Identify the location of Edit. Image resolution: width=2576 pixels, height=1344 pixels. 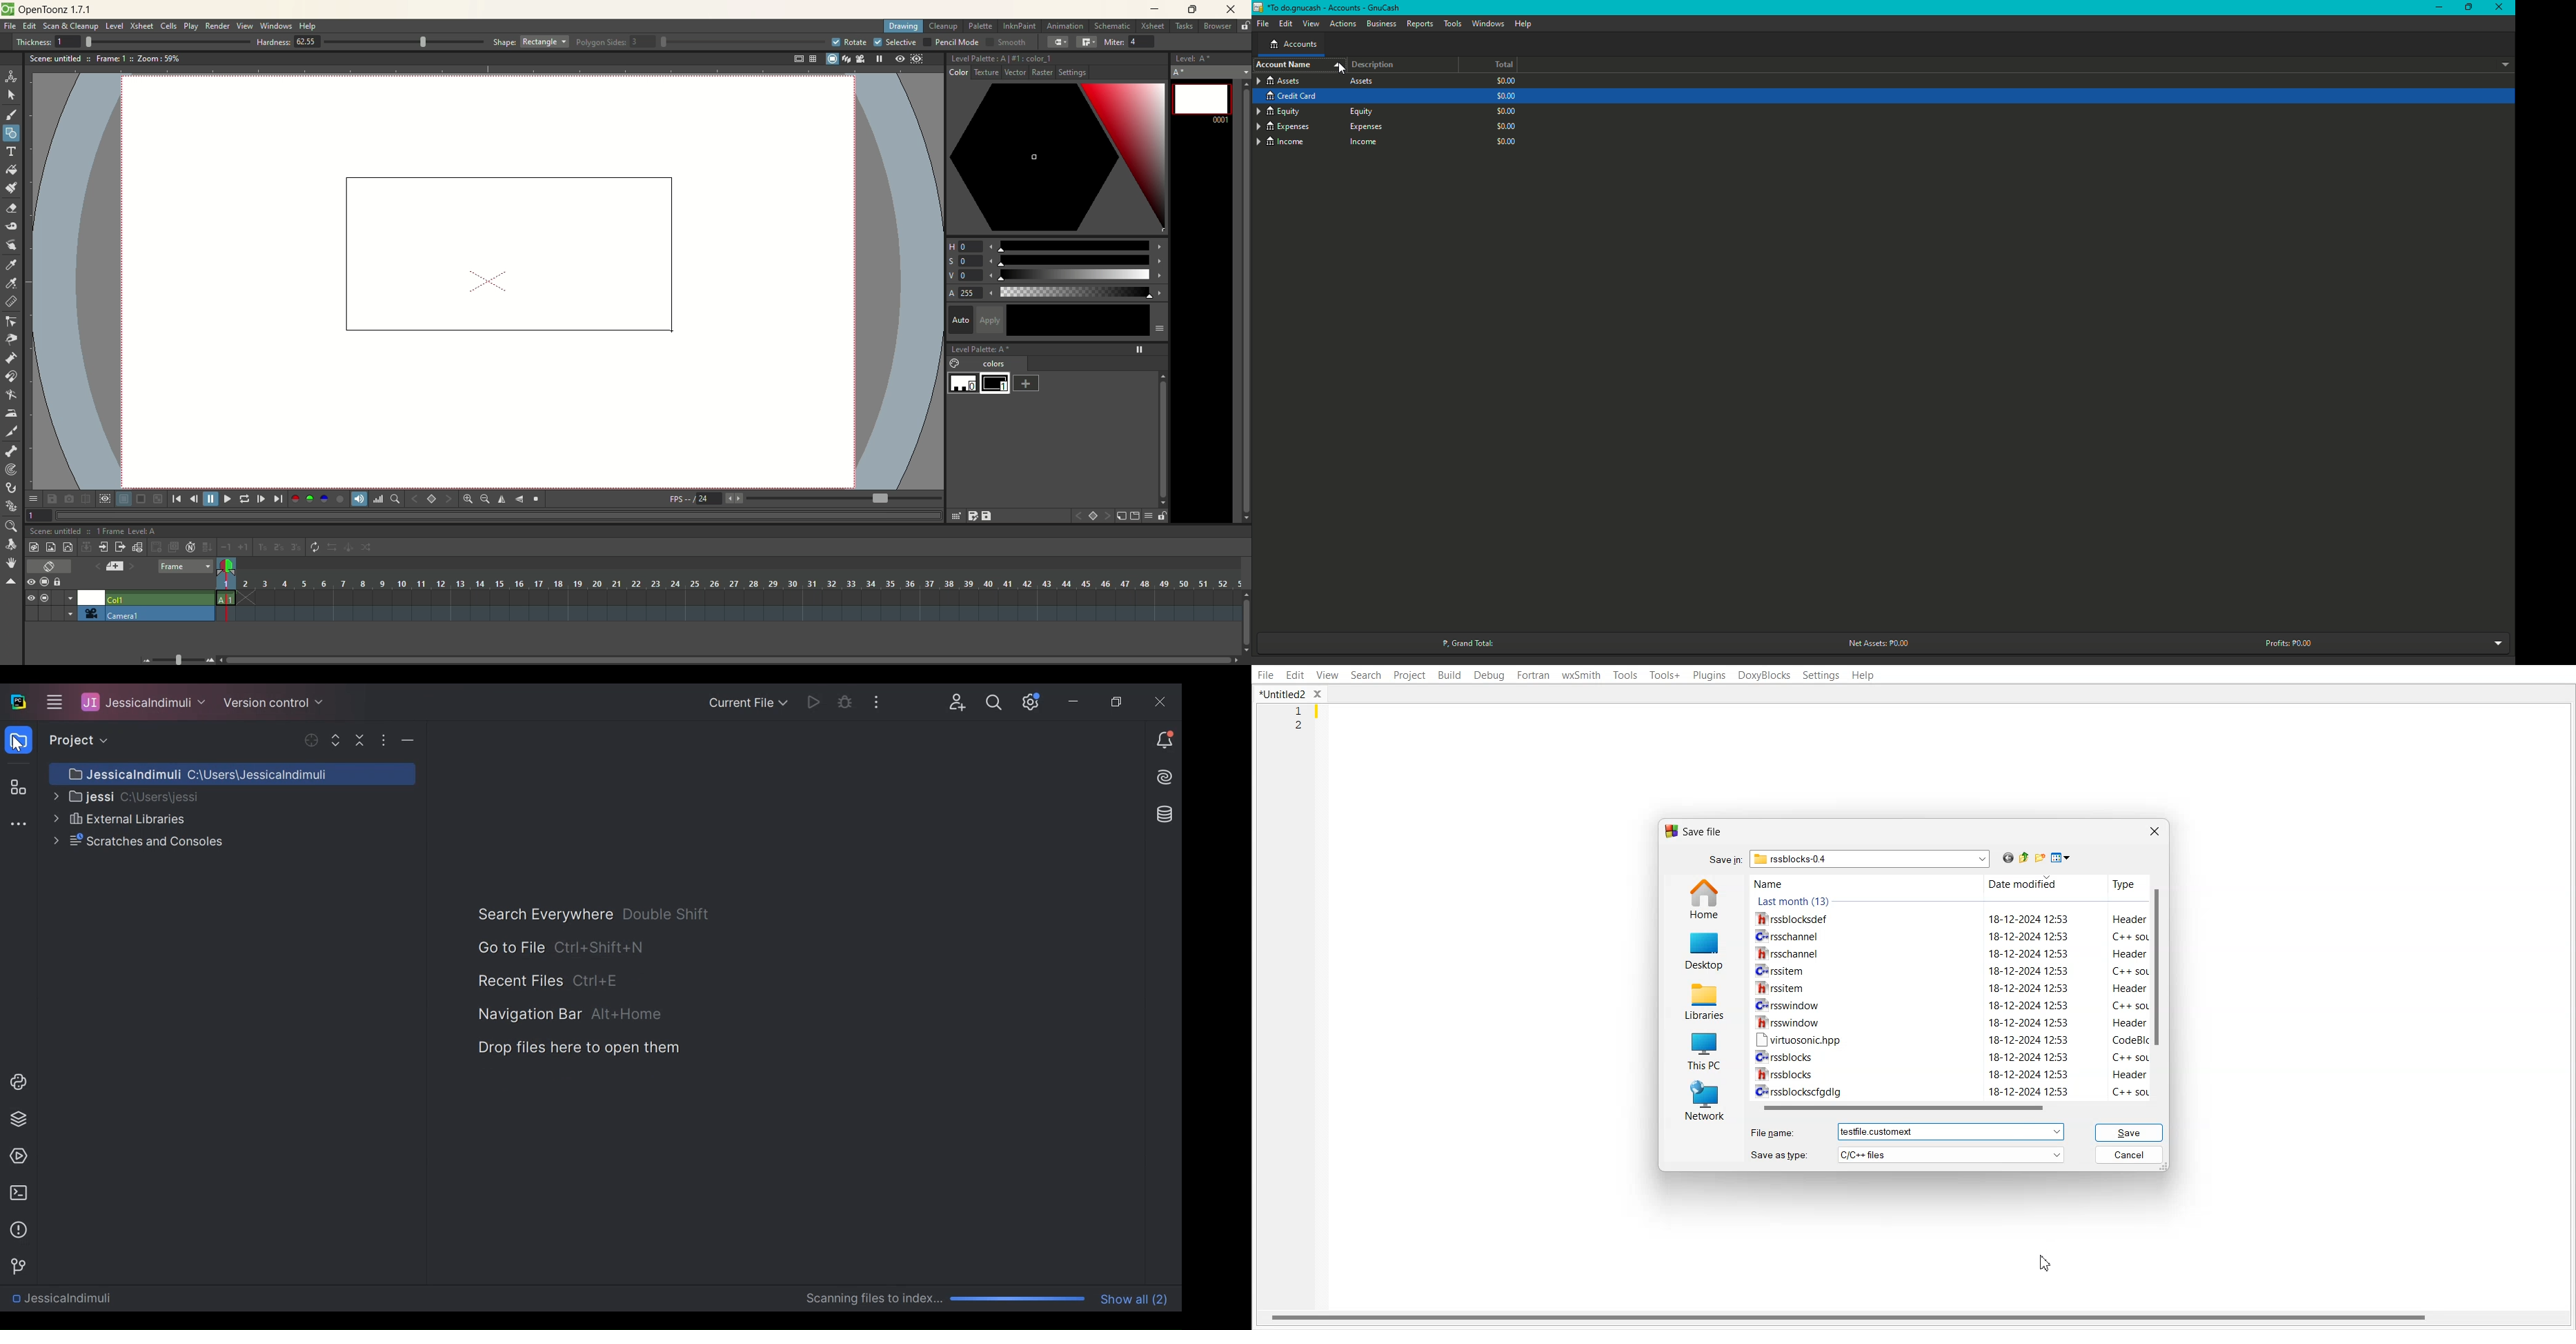
(1284, 24).